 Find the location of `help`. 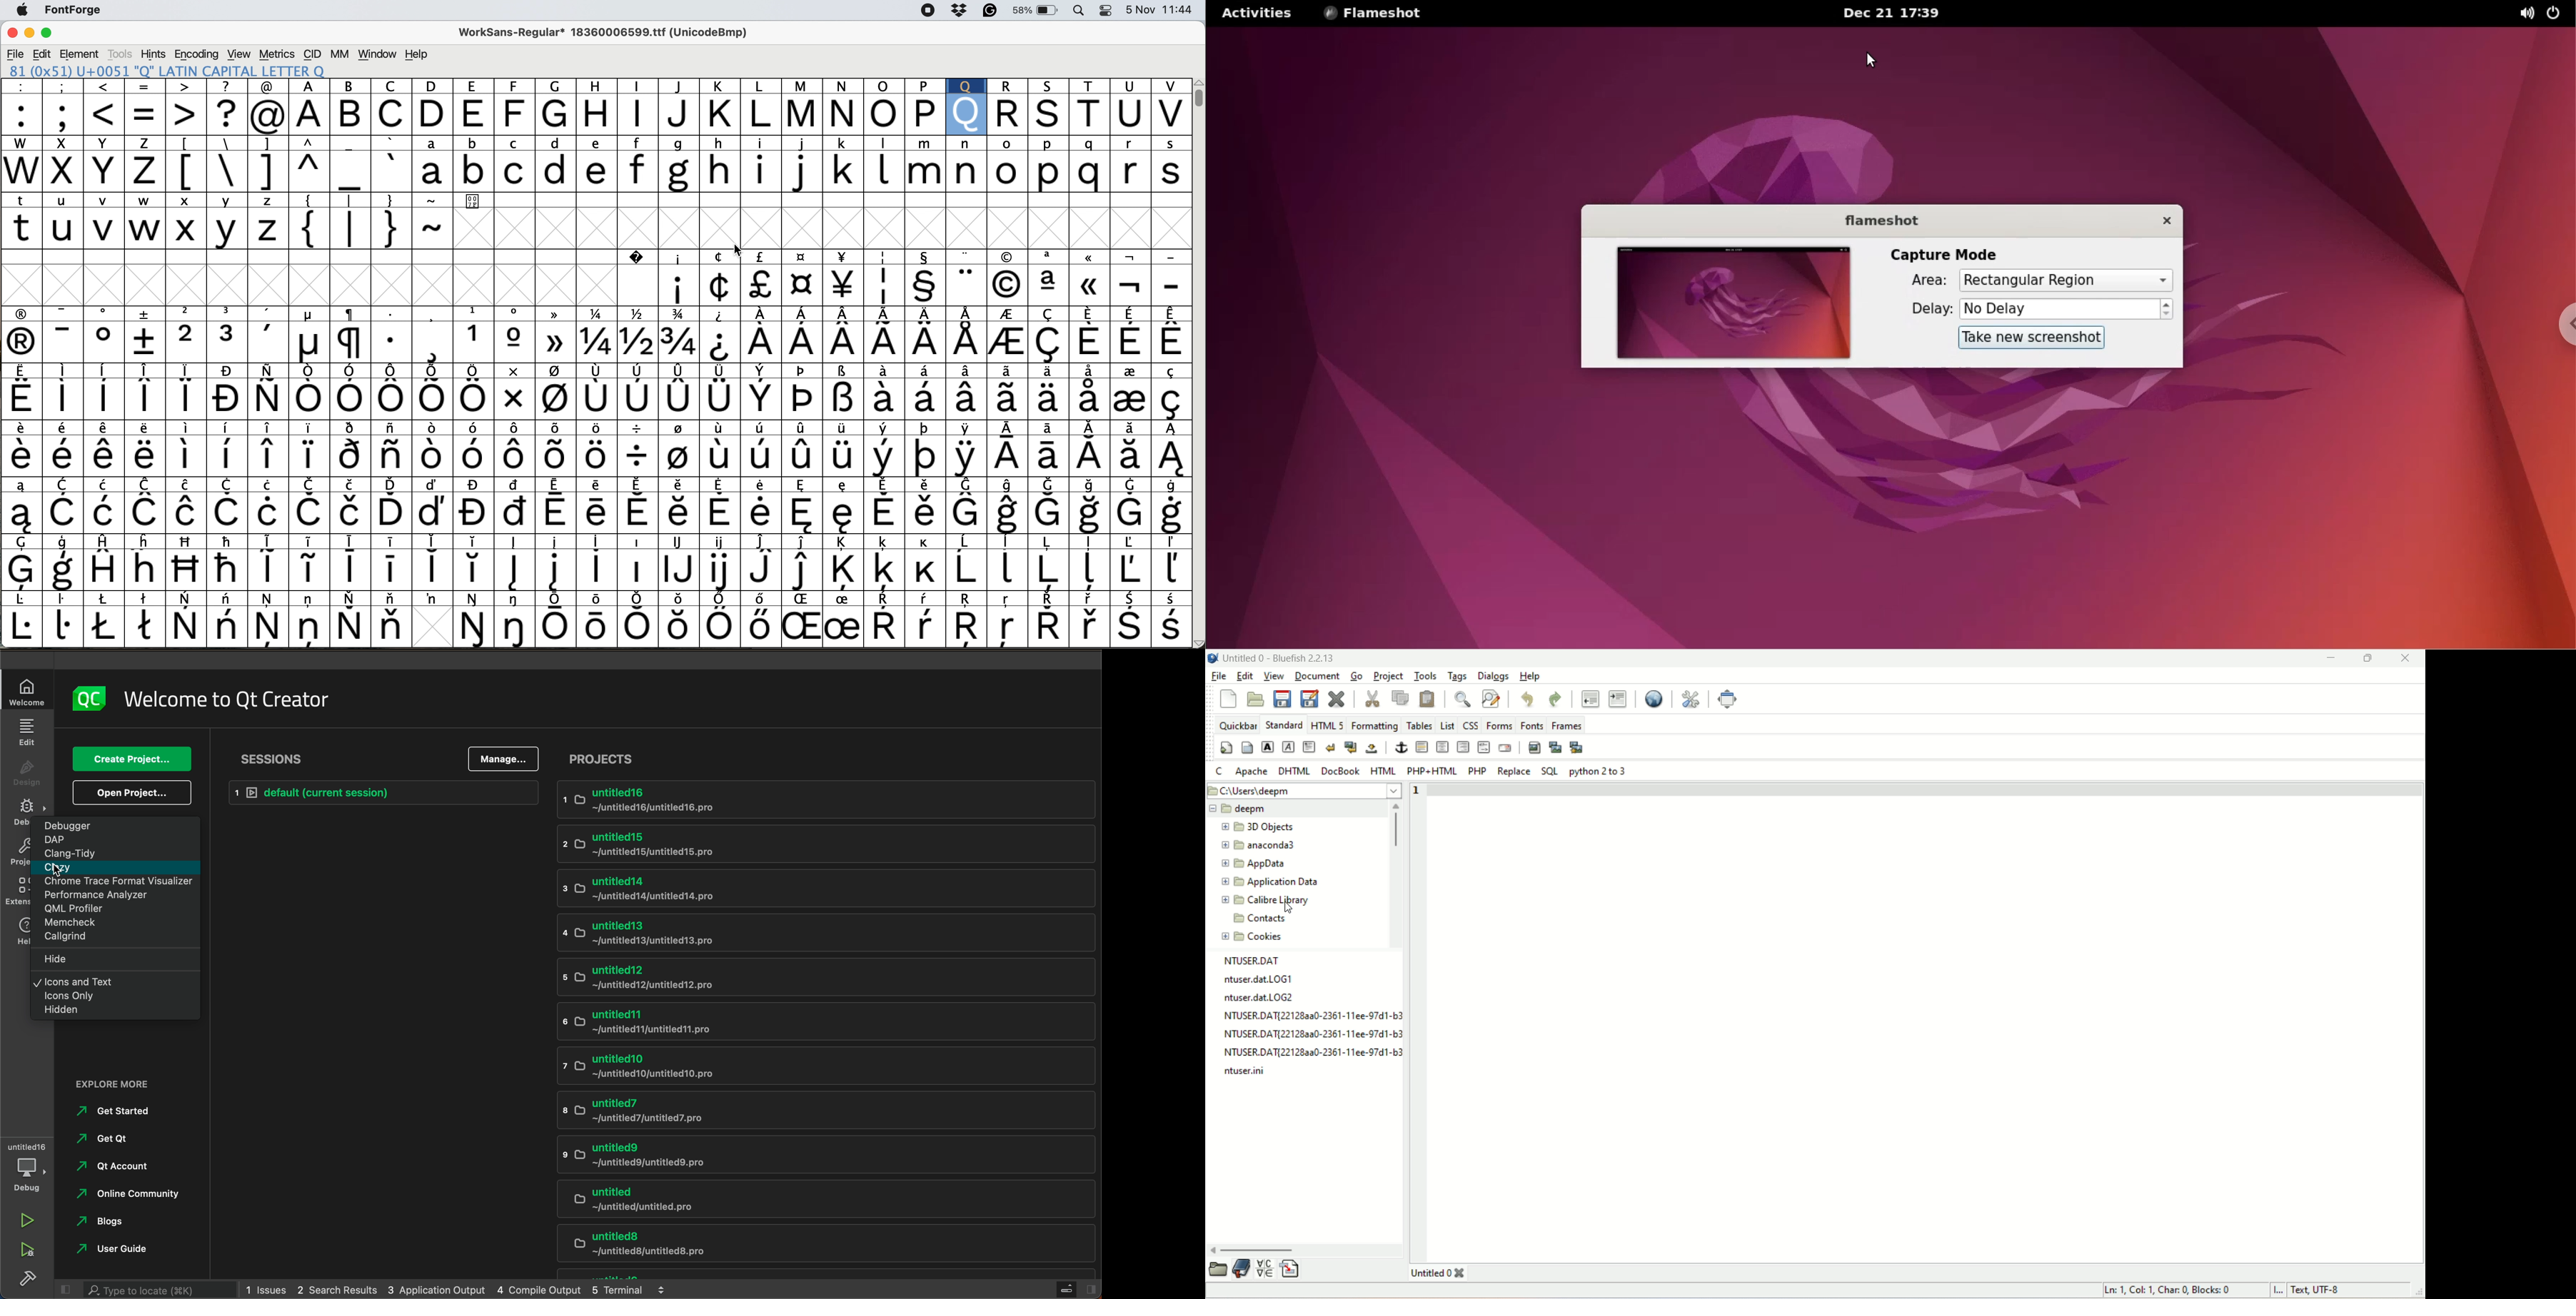

help is located at coordinates (415, 54).